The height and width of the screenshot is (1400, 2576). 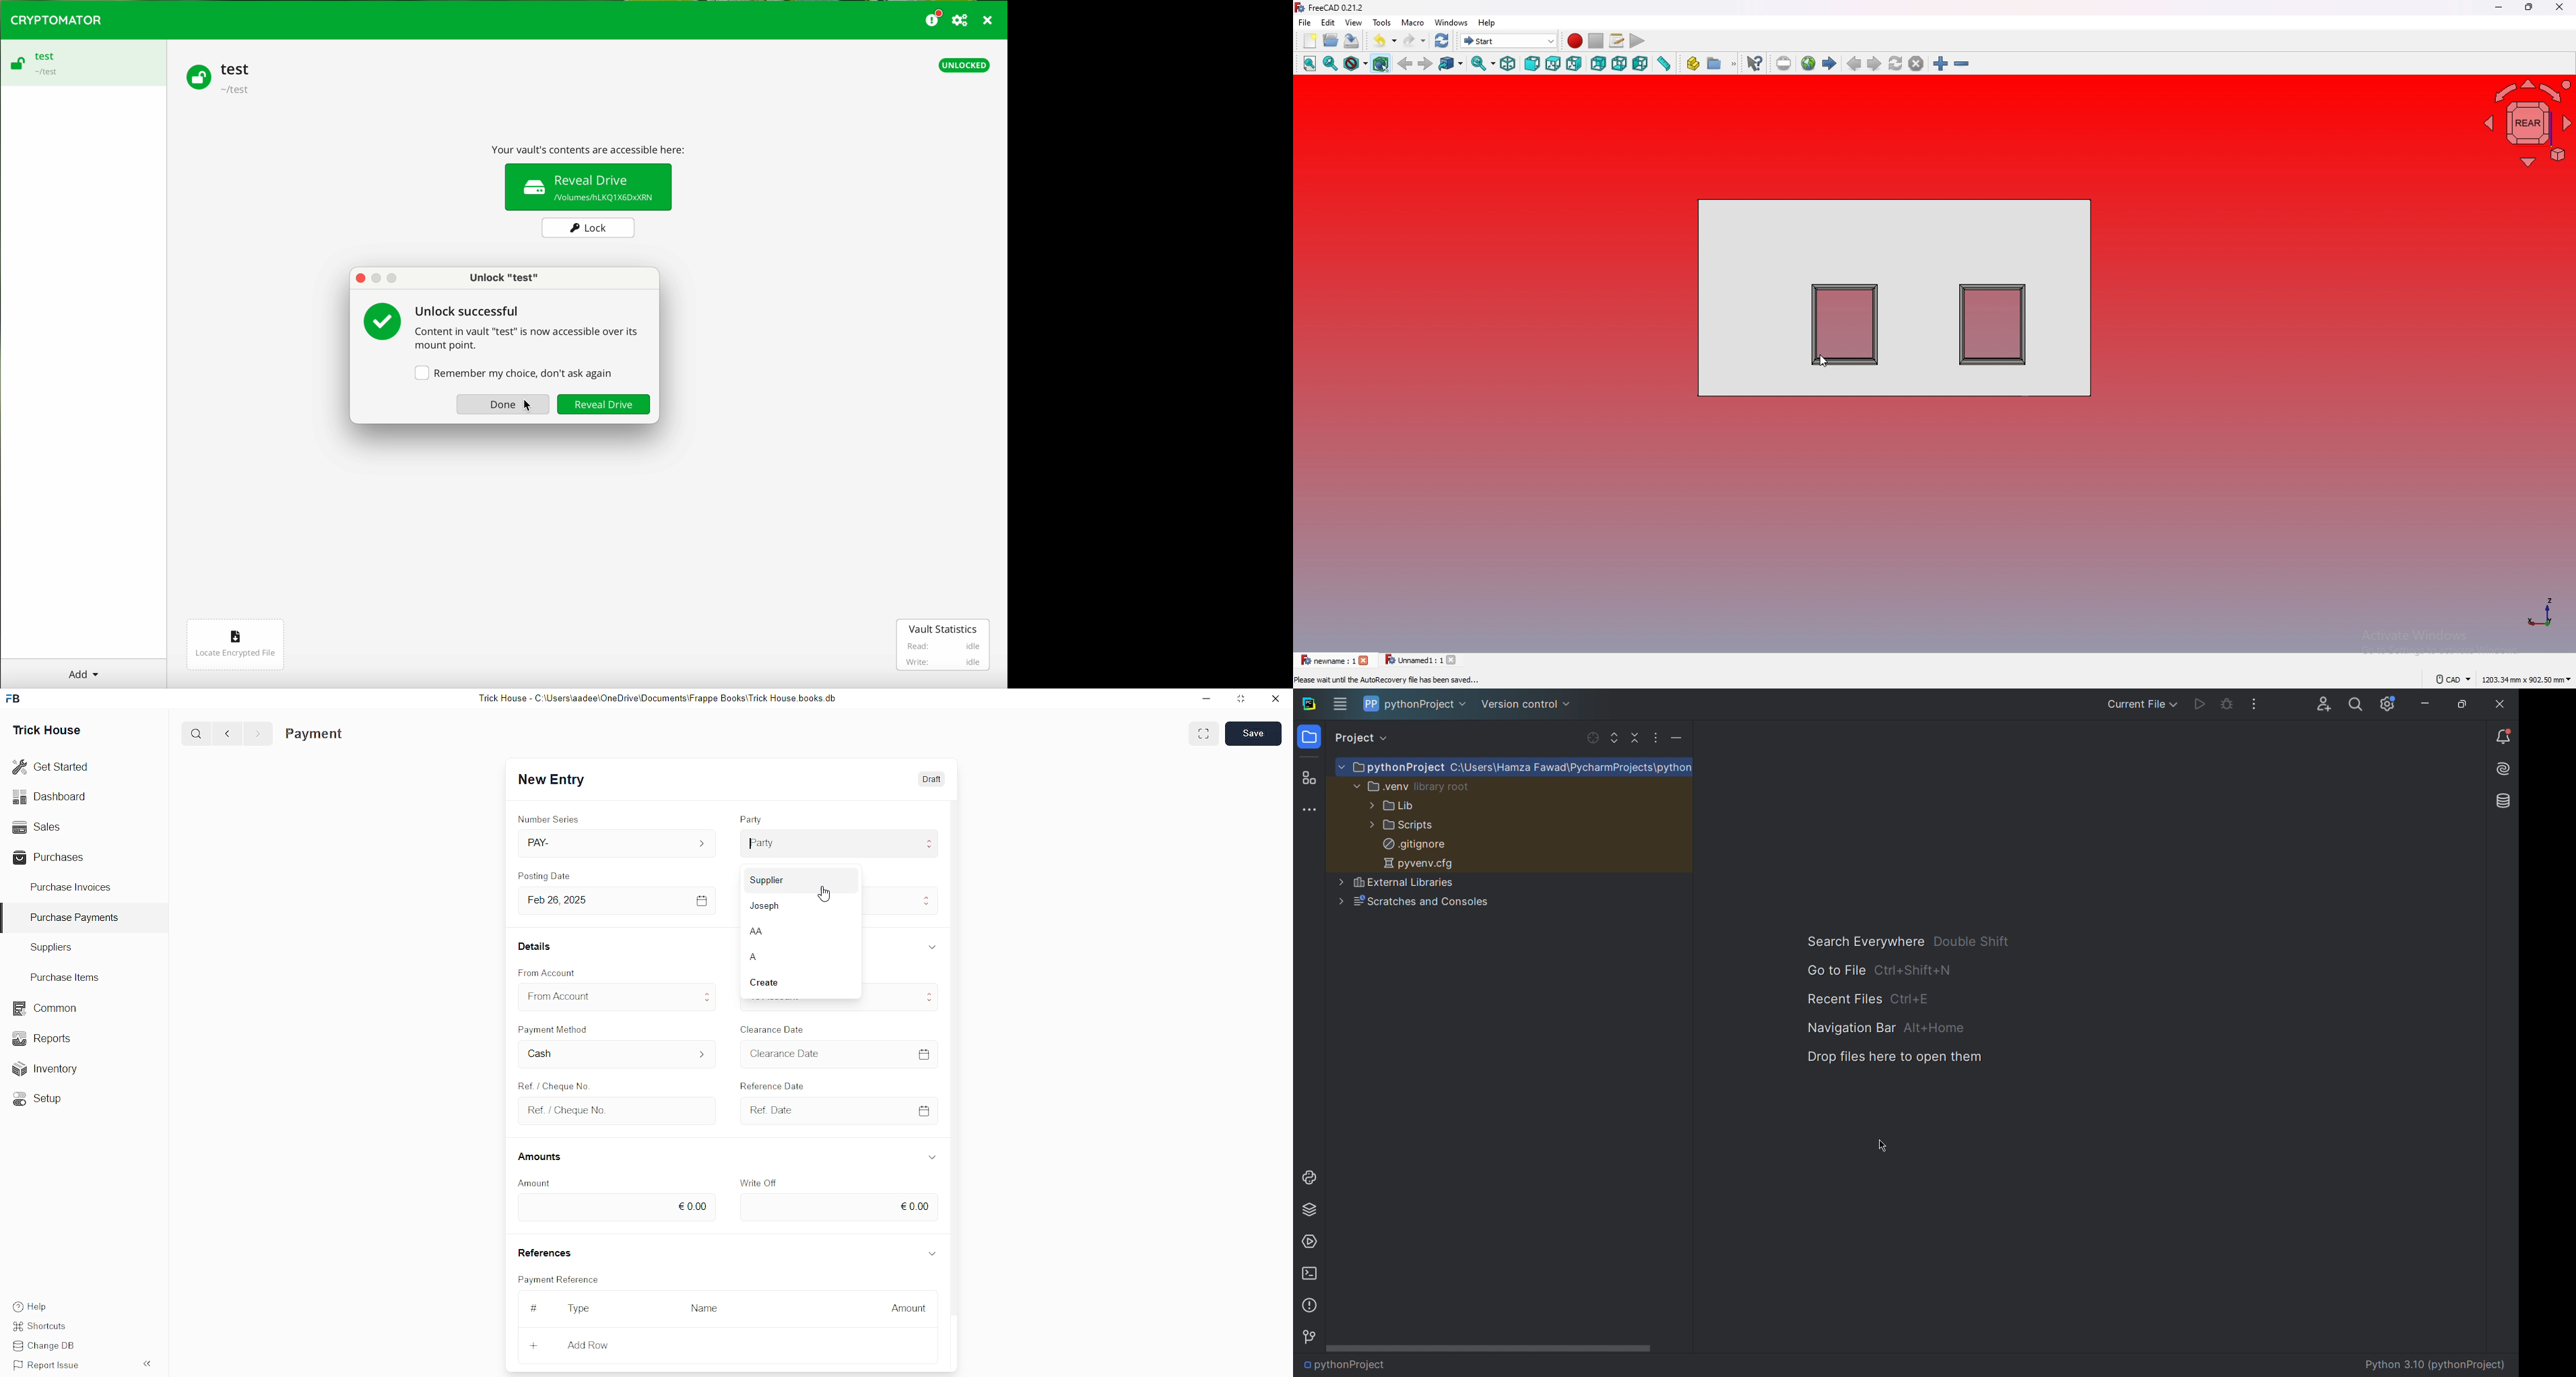 What do you see at coordinates (2140, 703) in the screenshot?
I see `current file` at bounding box center [2140, 703].